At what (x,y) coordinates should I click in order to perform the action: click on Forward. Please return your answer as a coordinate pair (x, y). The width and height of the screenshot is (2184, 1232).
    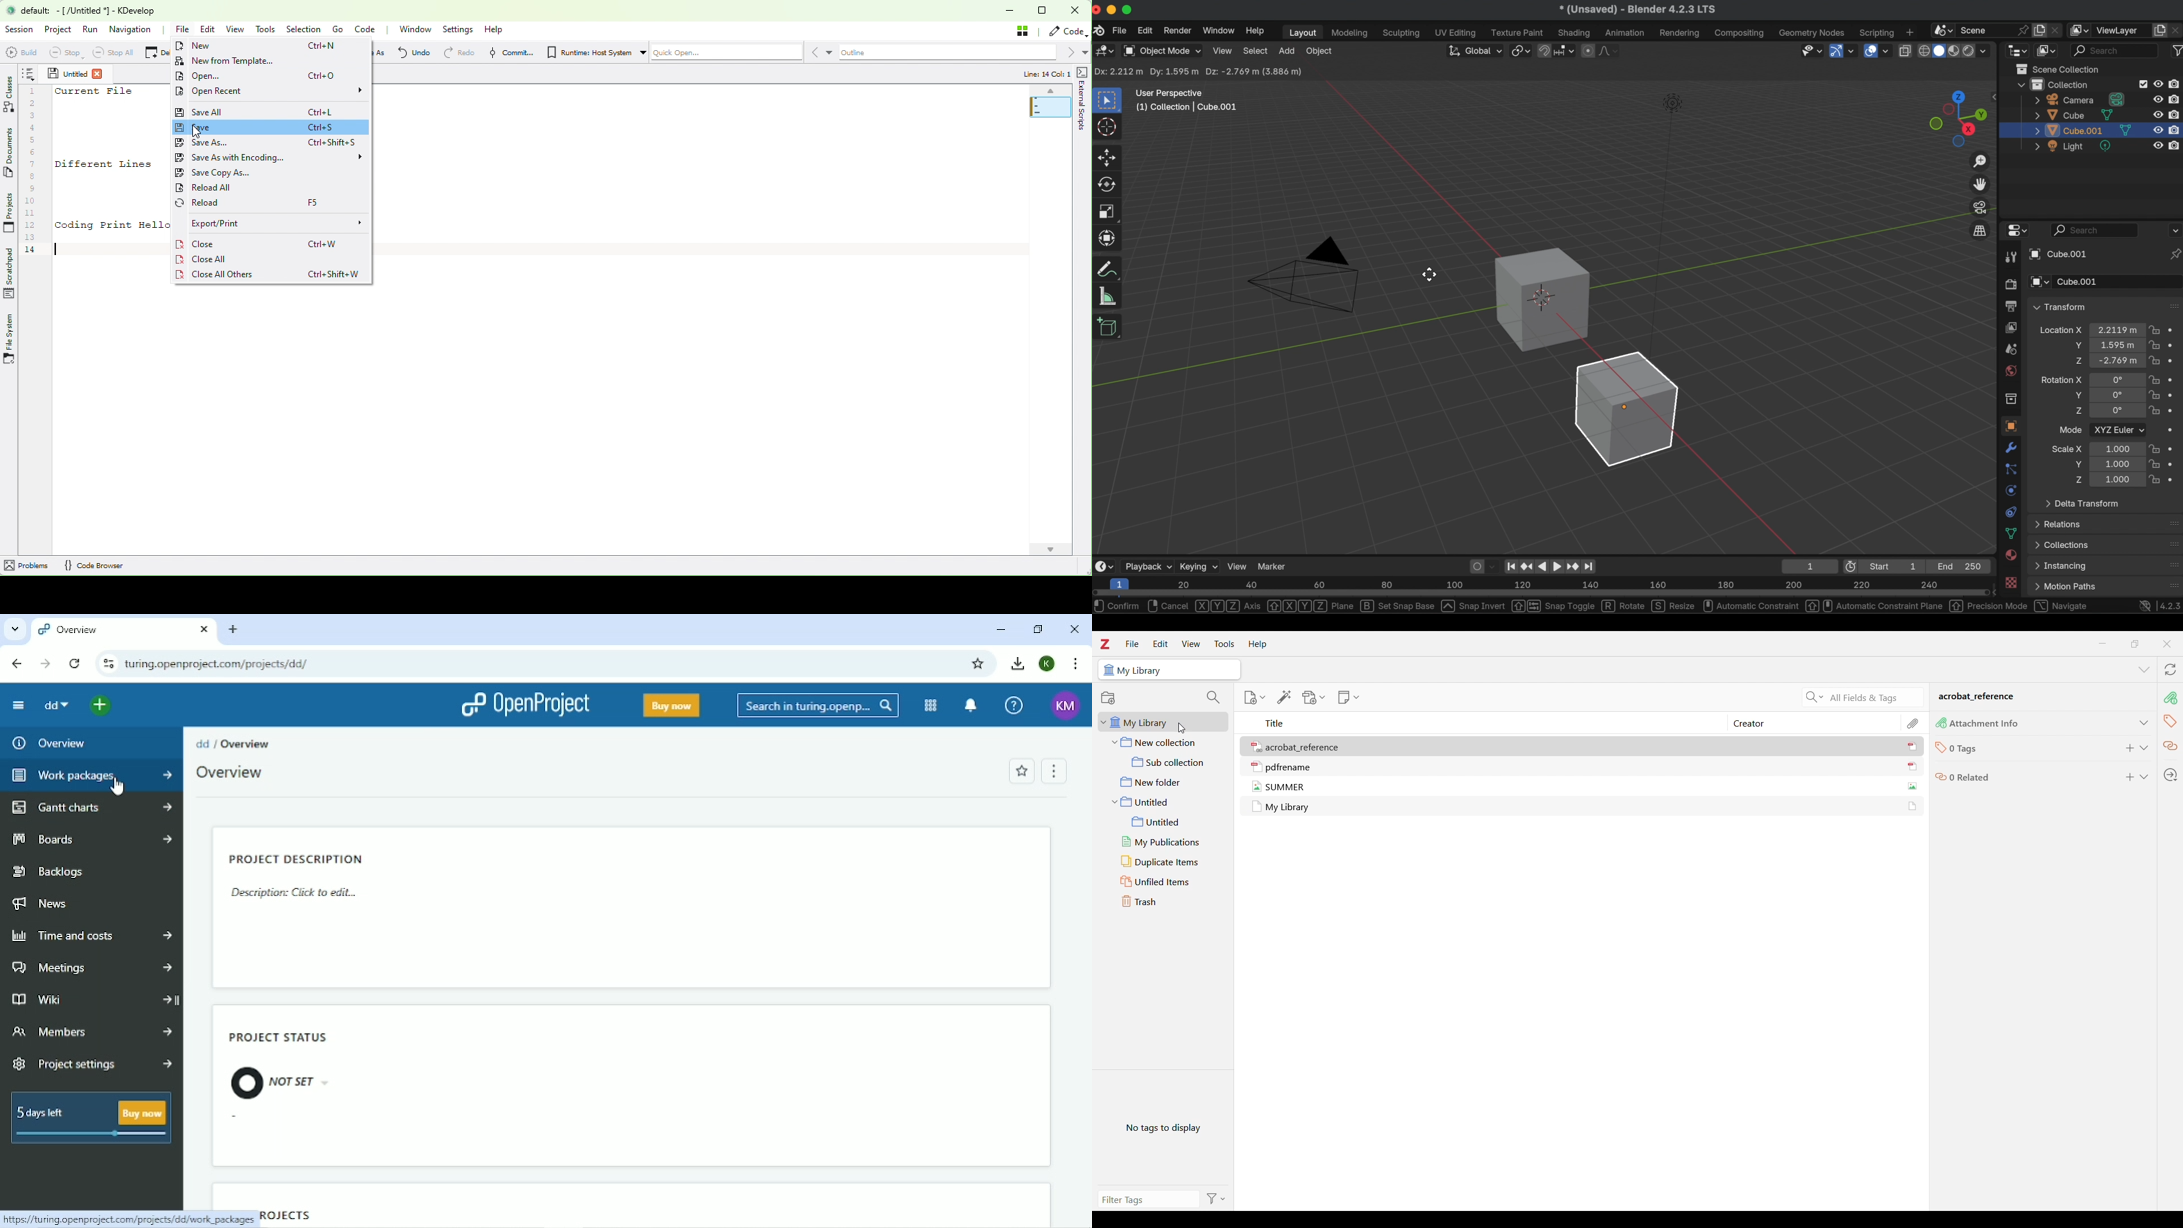
    Looking at the image, I should click on (46, 663).